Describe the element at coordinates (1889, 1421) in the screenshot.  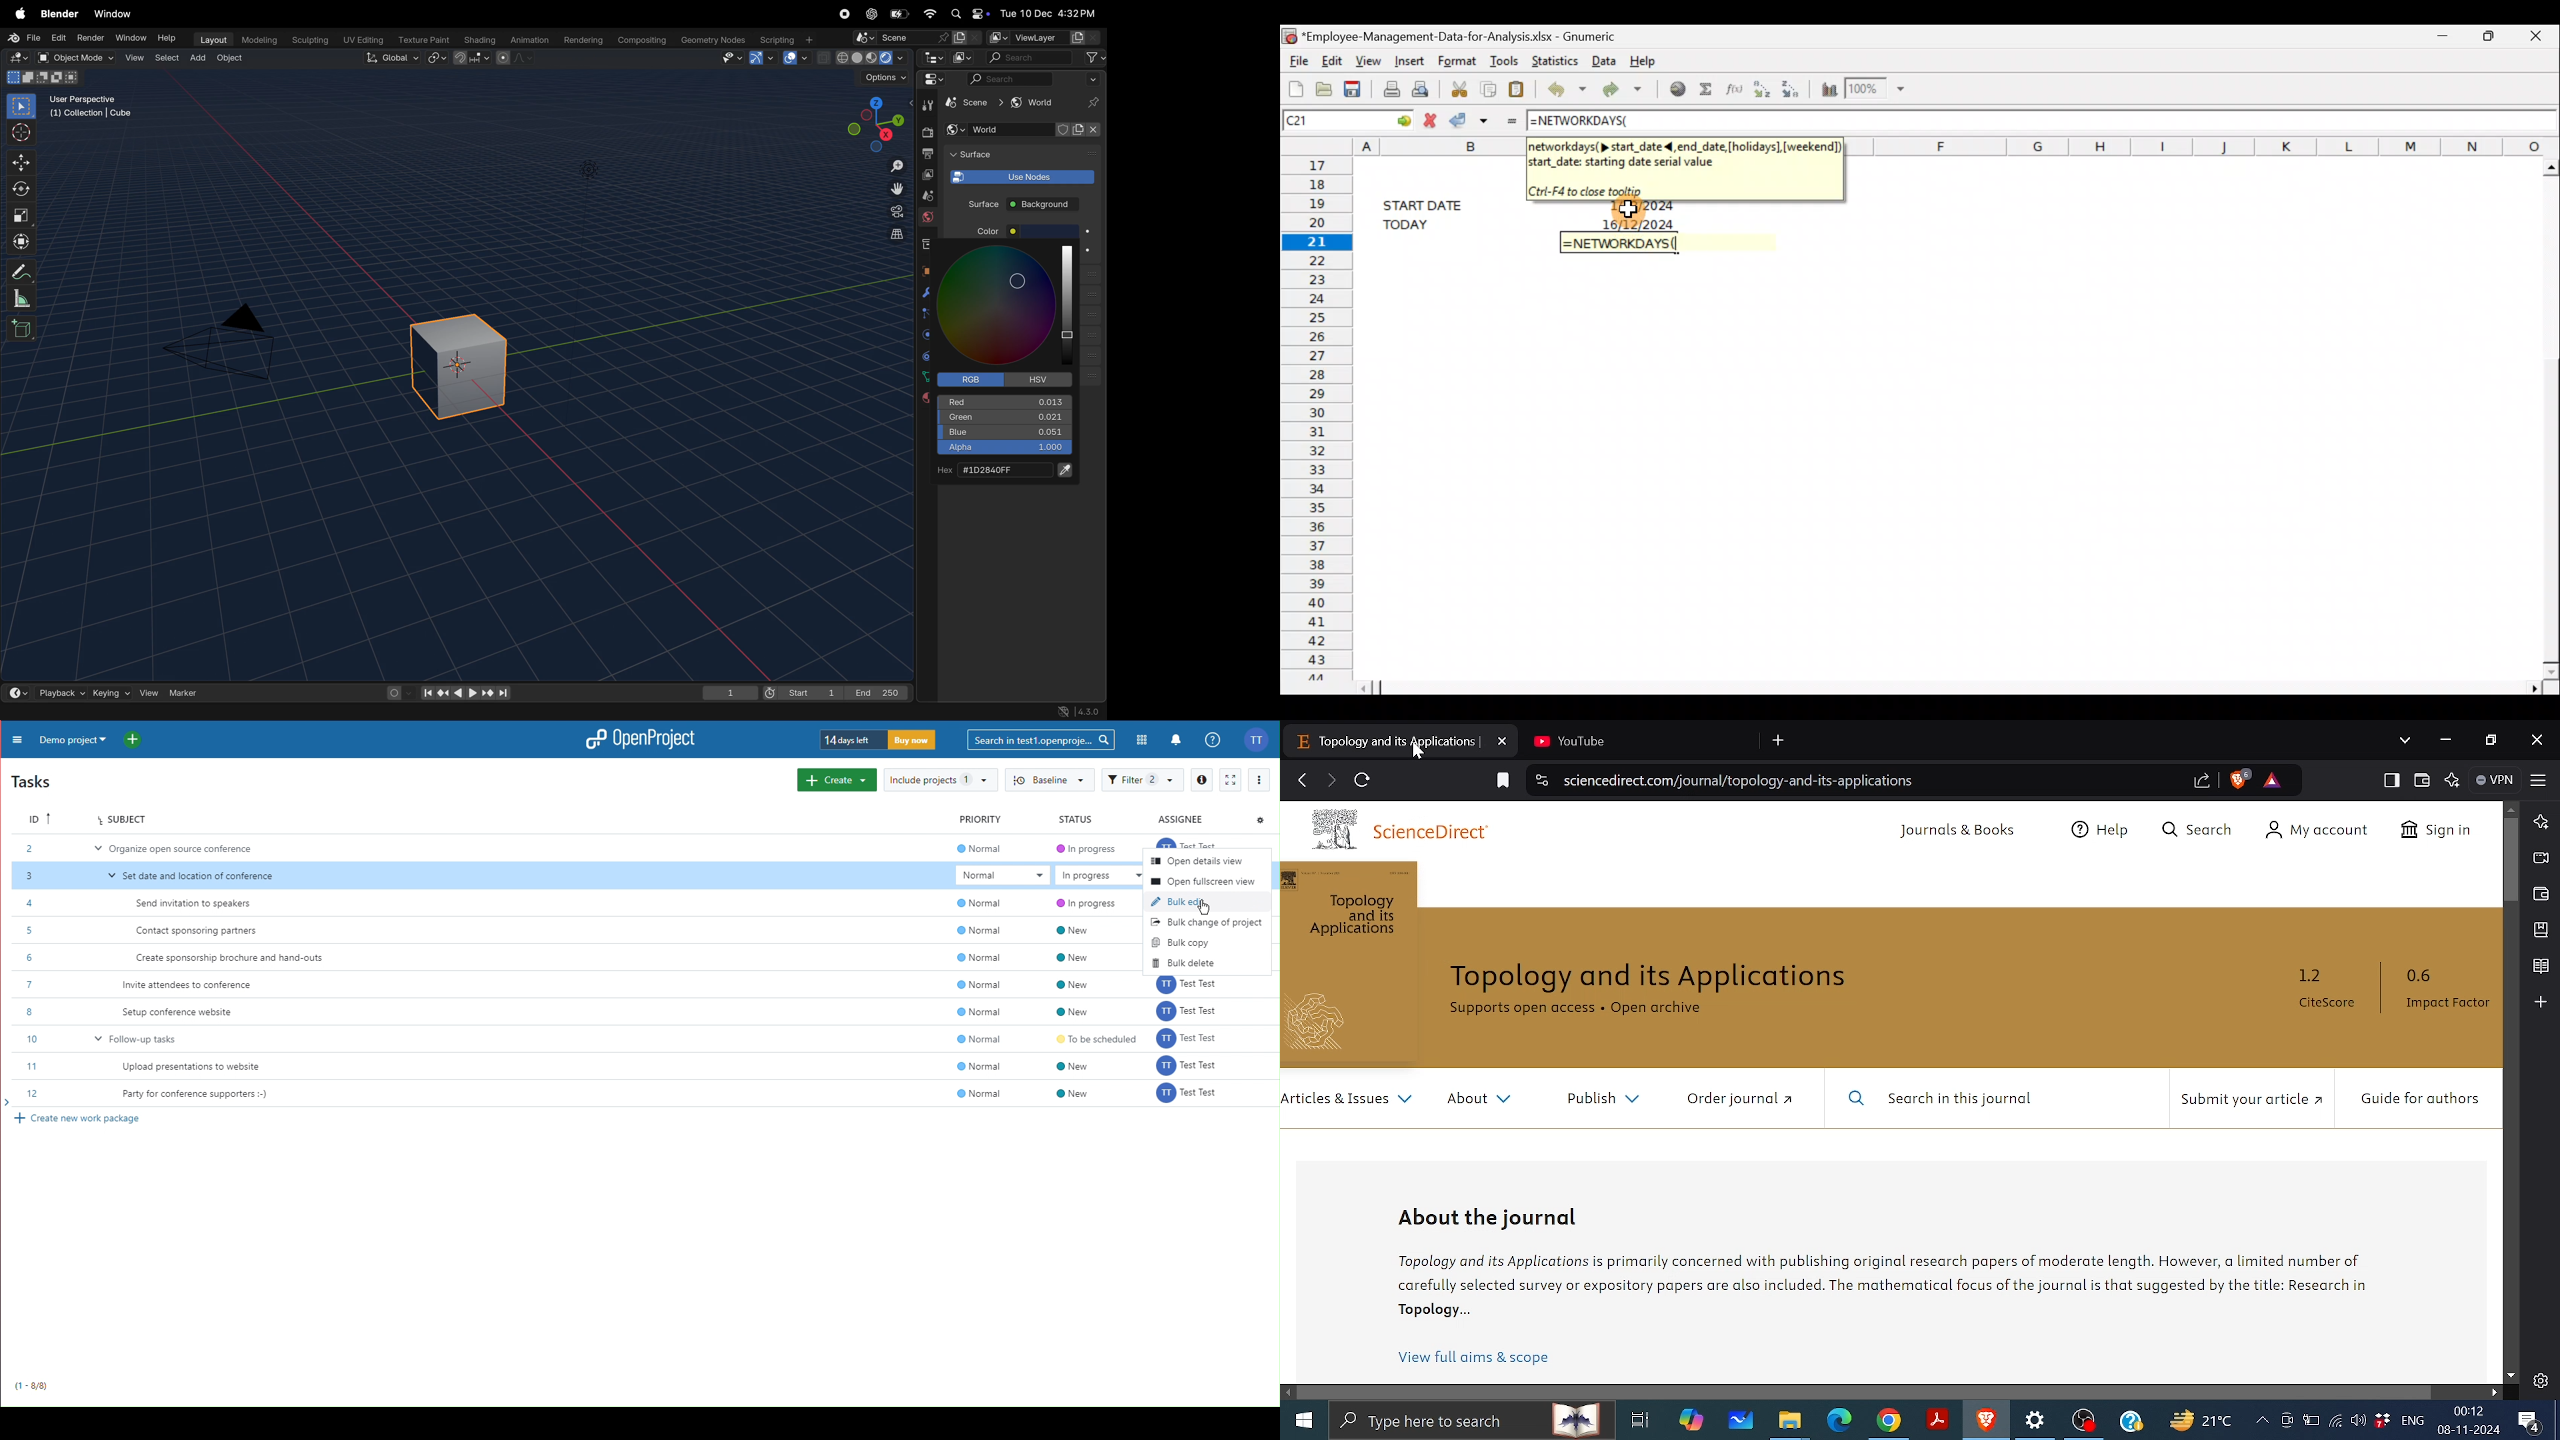
I see `Chrome` at that location.